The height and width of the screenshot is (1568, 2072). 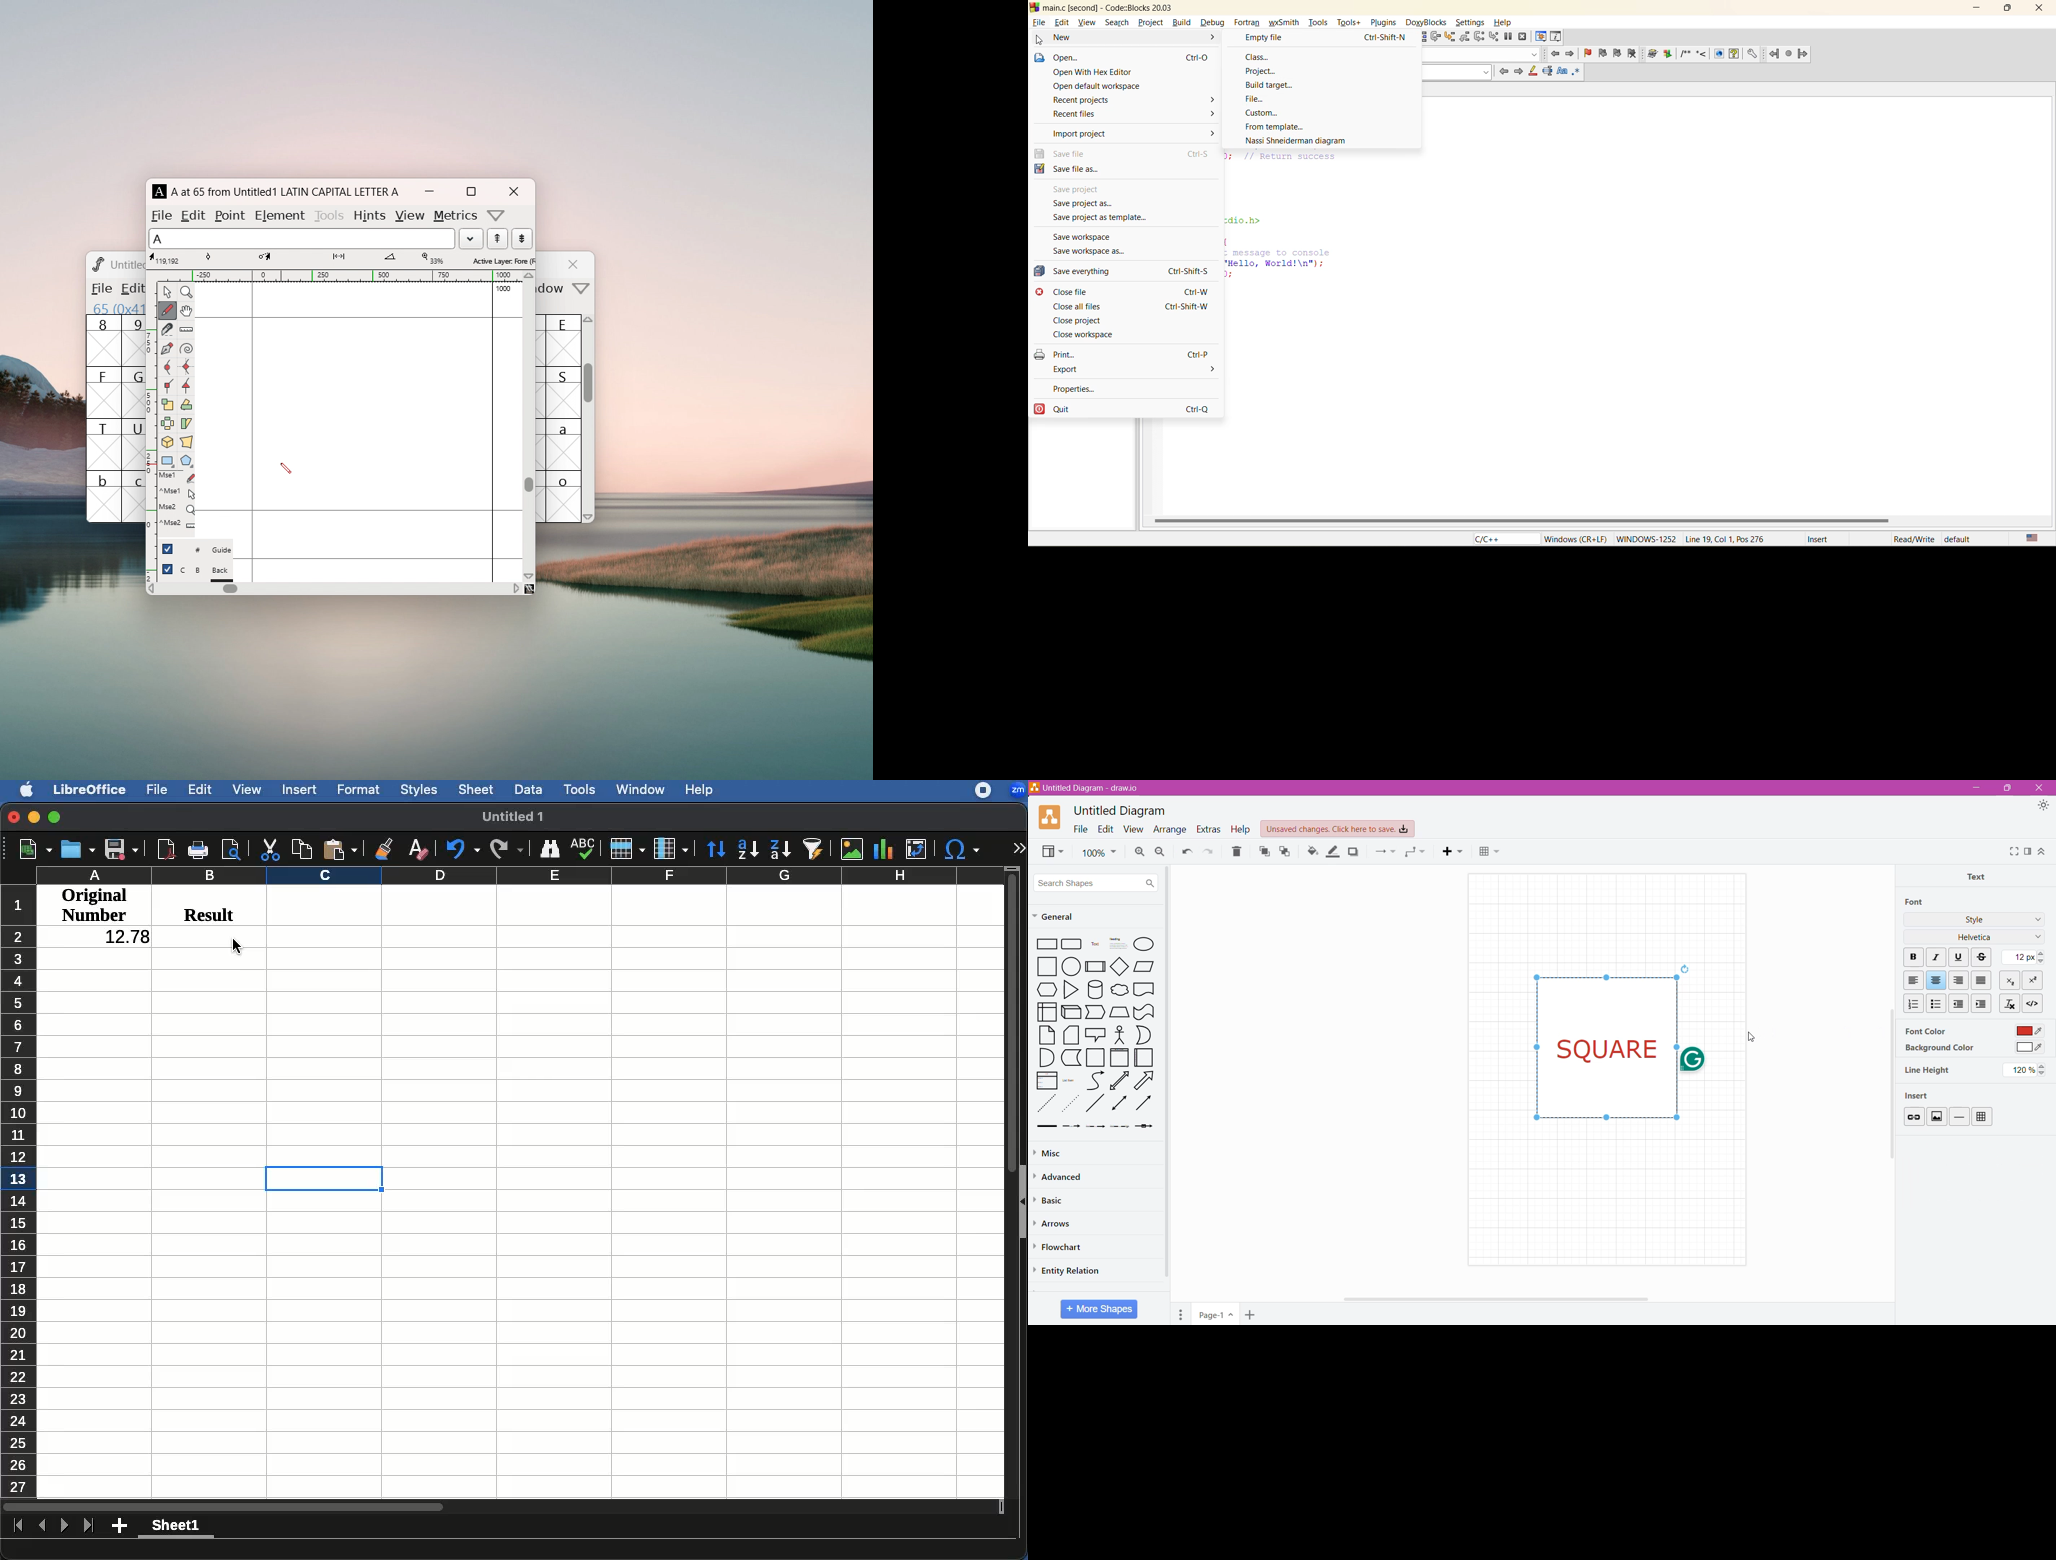 What do you see at coordinates (2013, 852) in the screenshot?
I see `Fullscreen` at bounding box center [2013, 852].